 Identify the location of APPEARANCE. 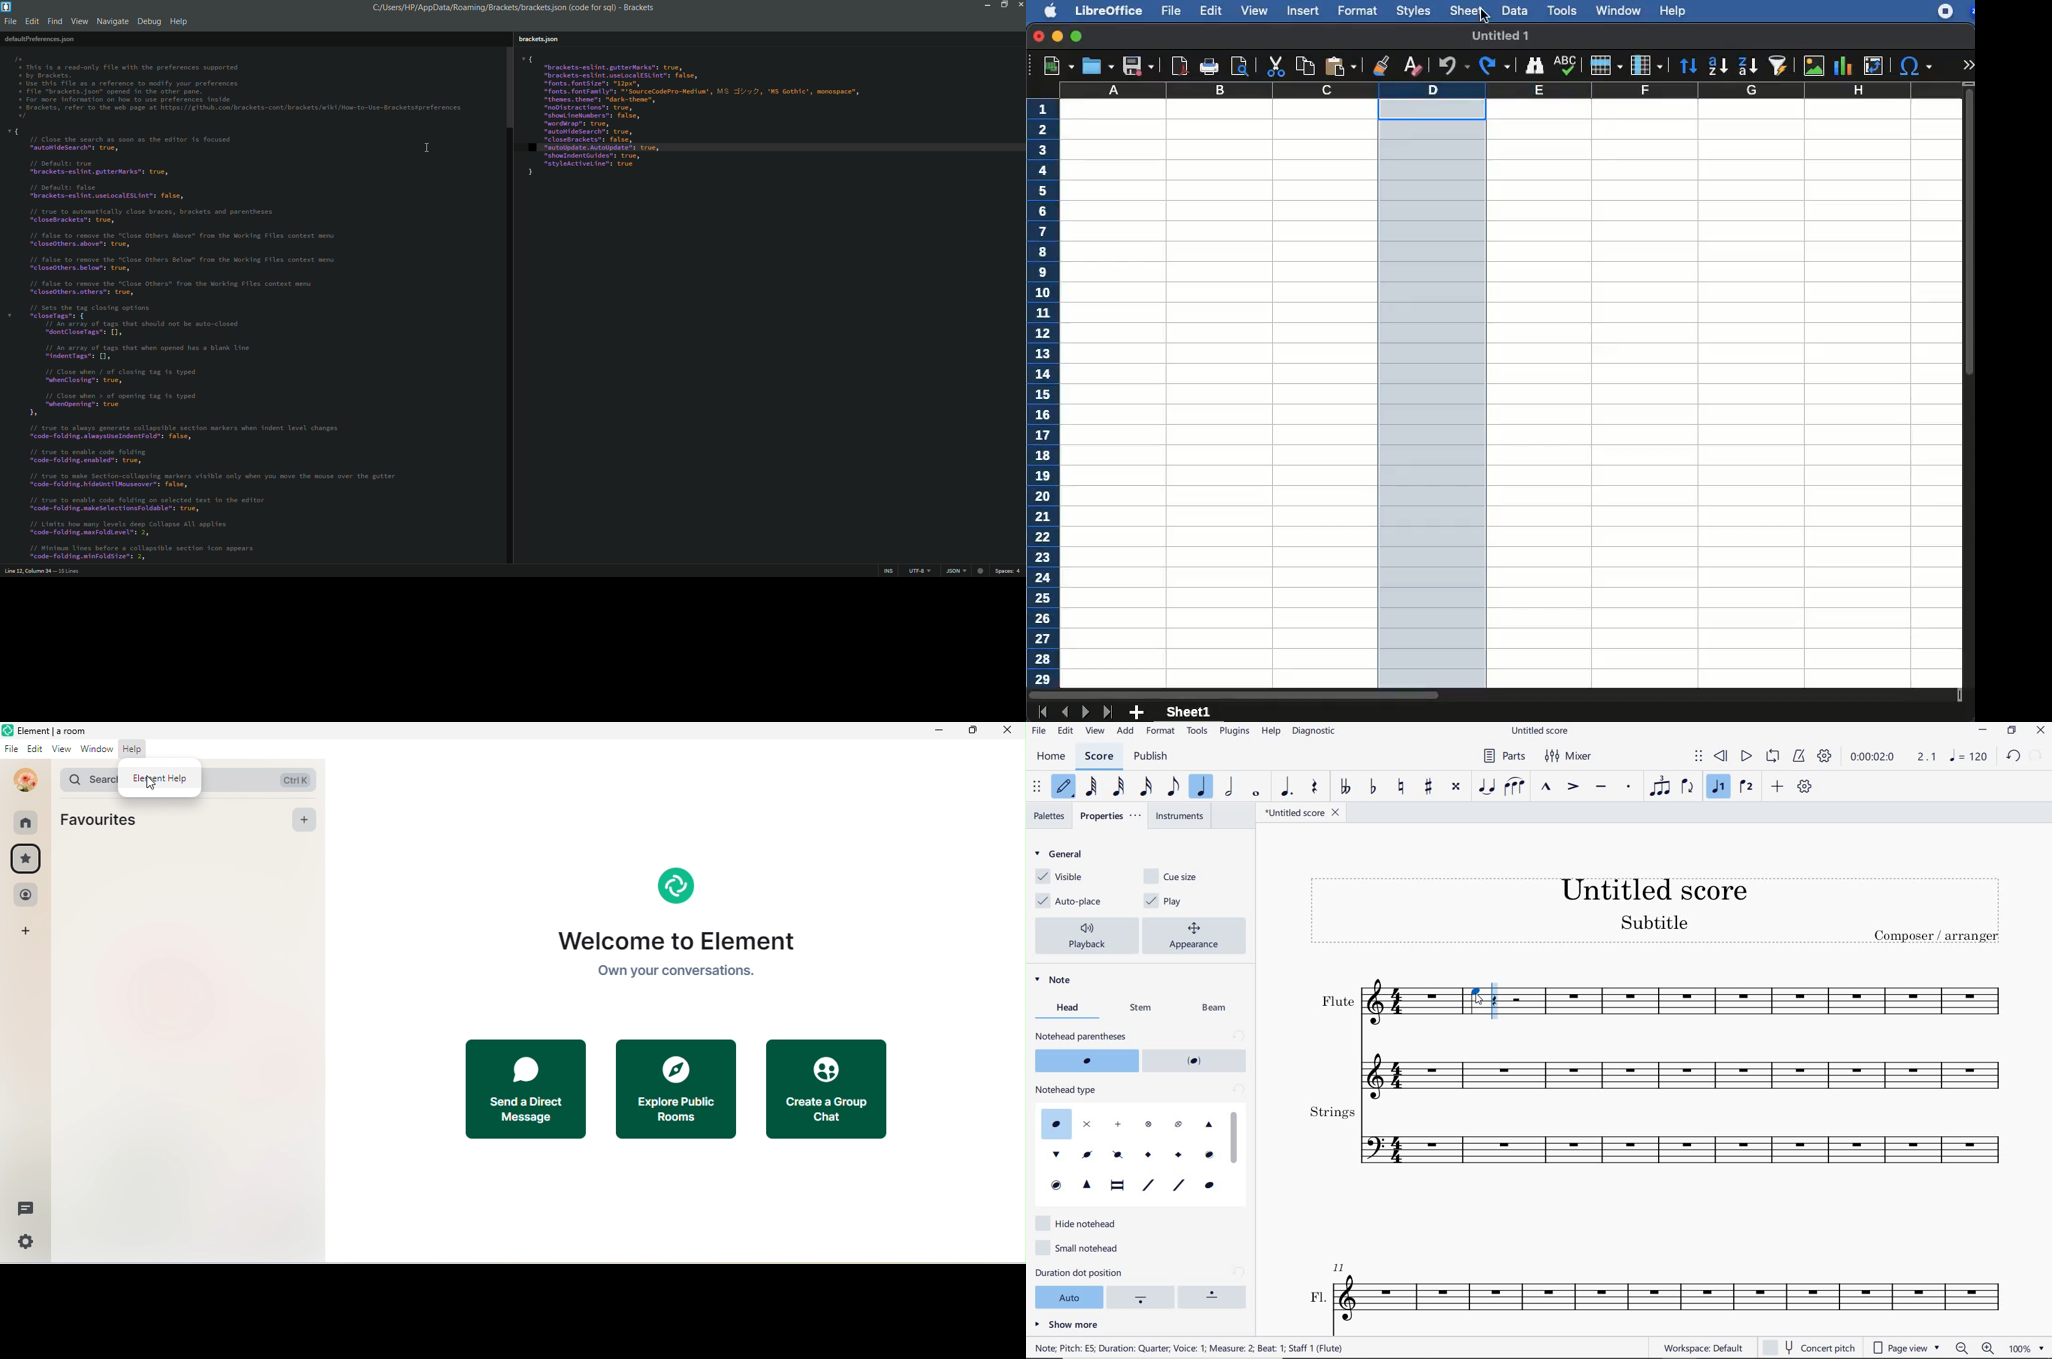
(1198, 935).